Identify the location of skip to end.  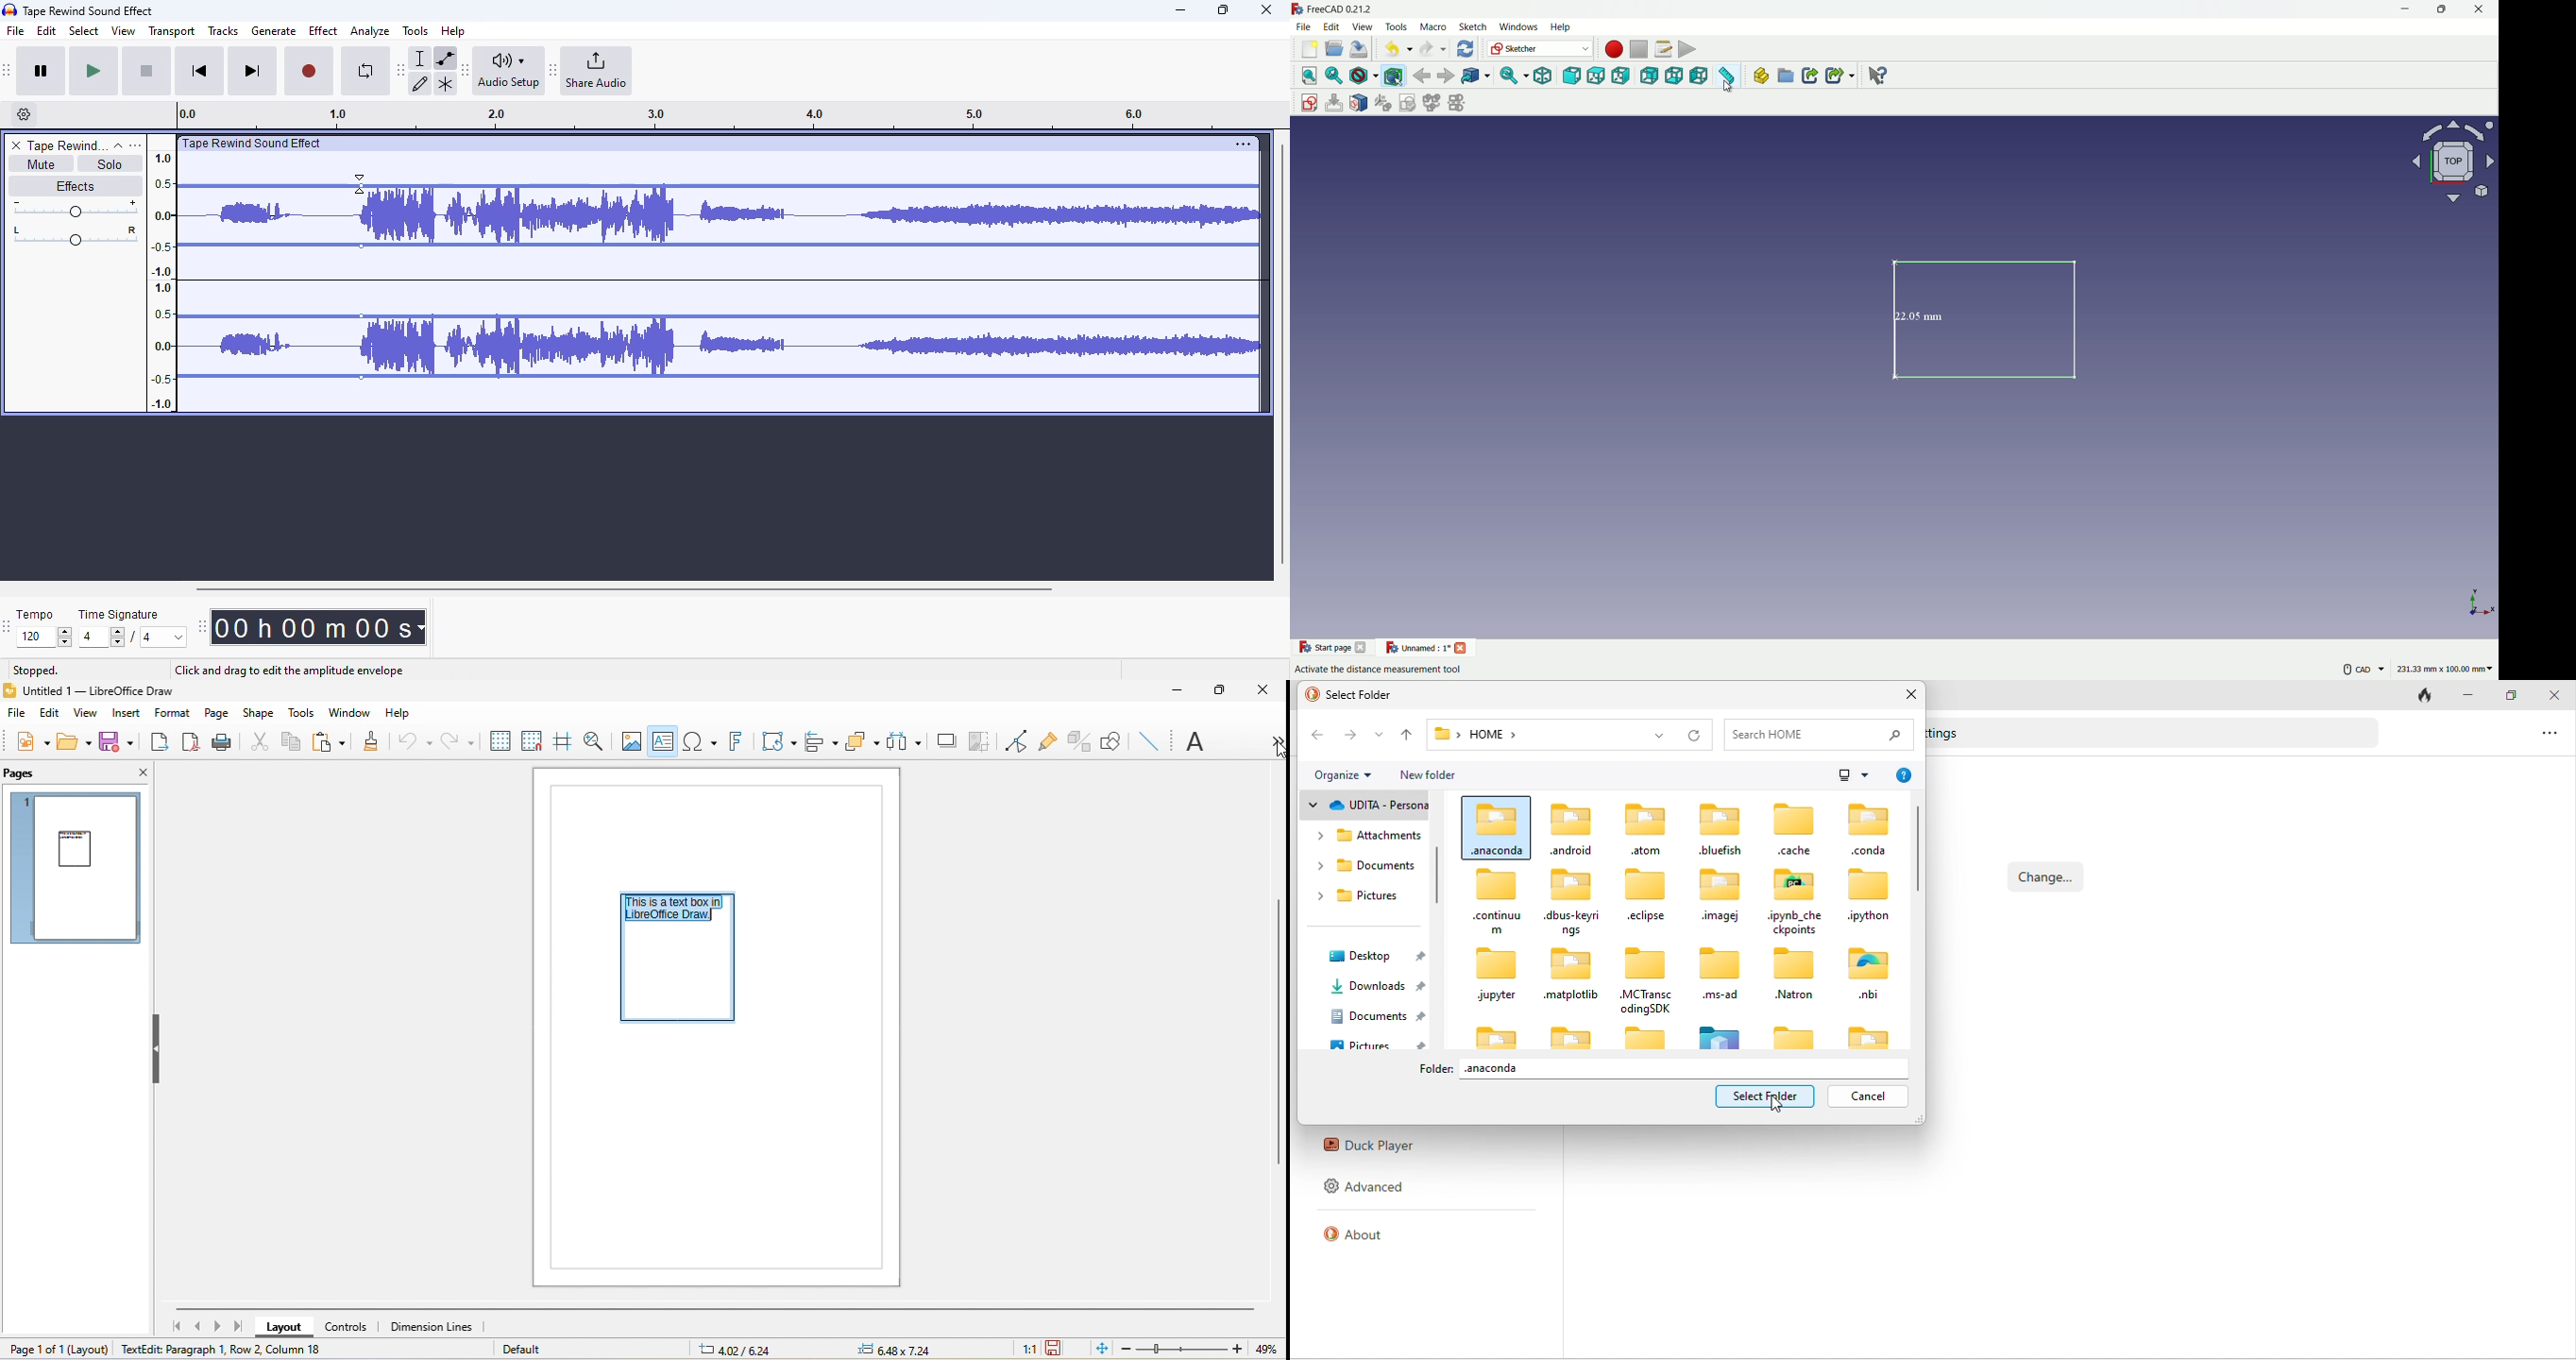
(251, 72).